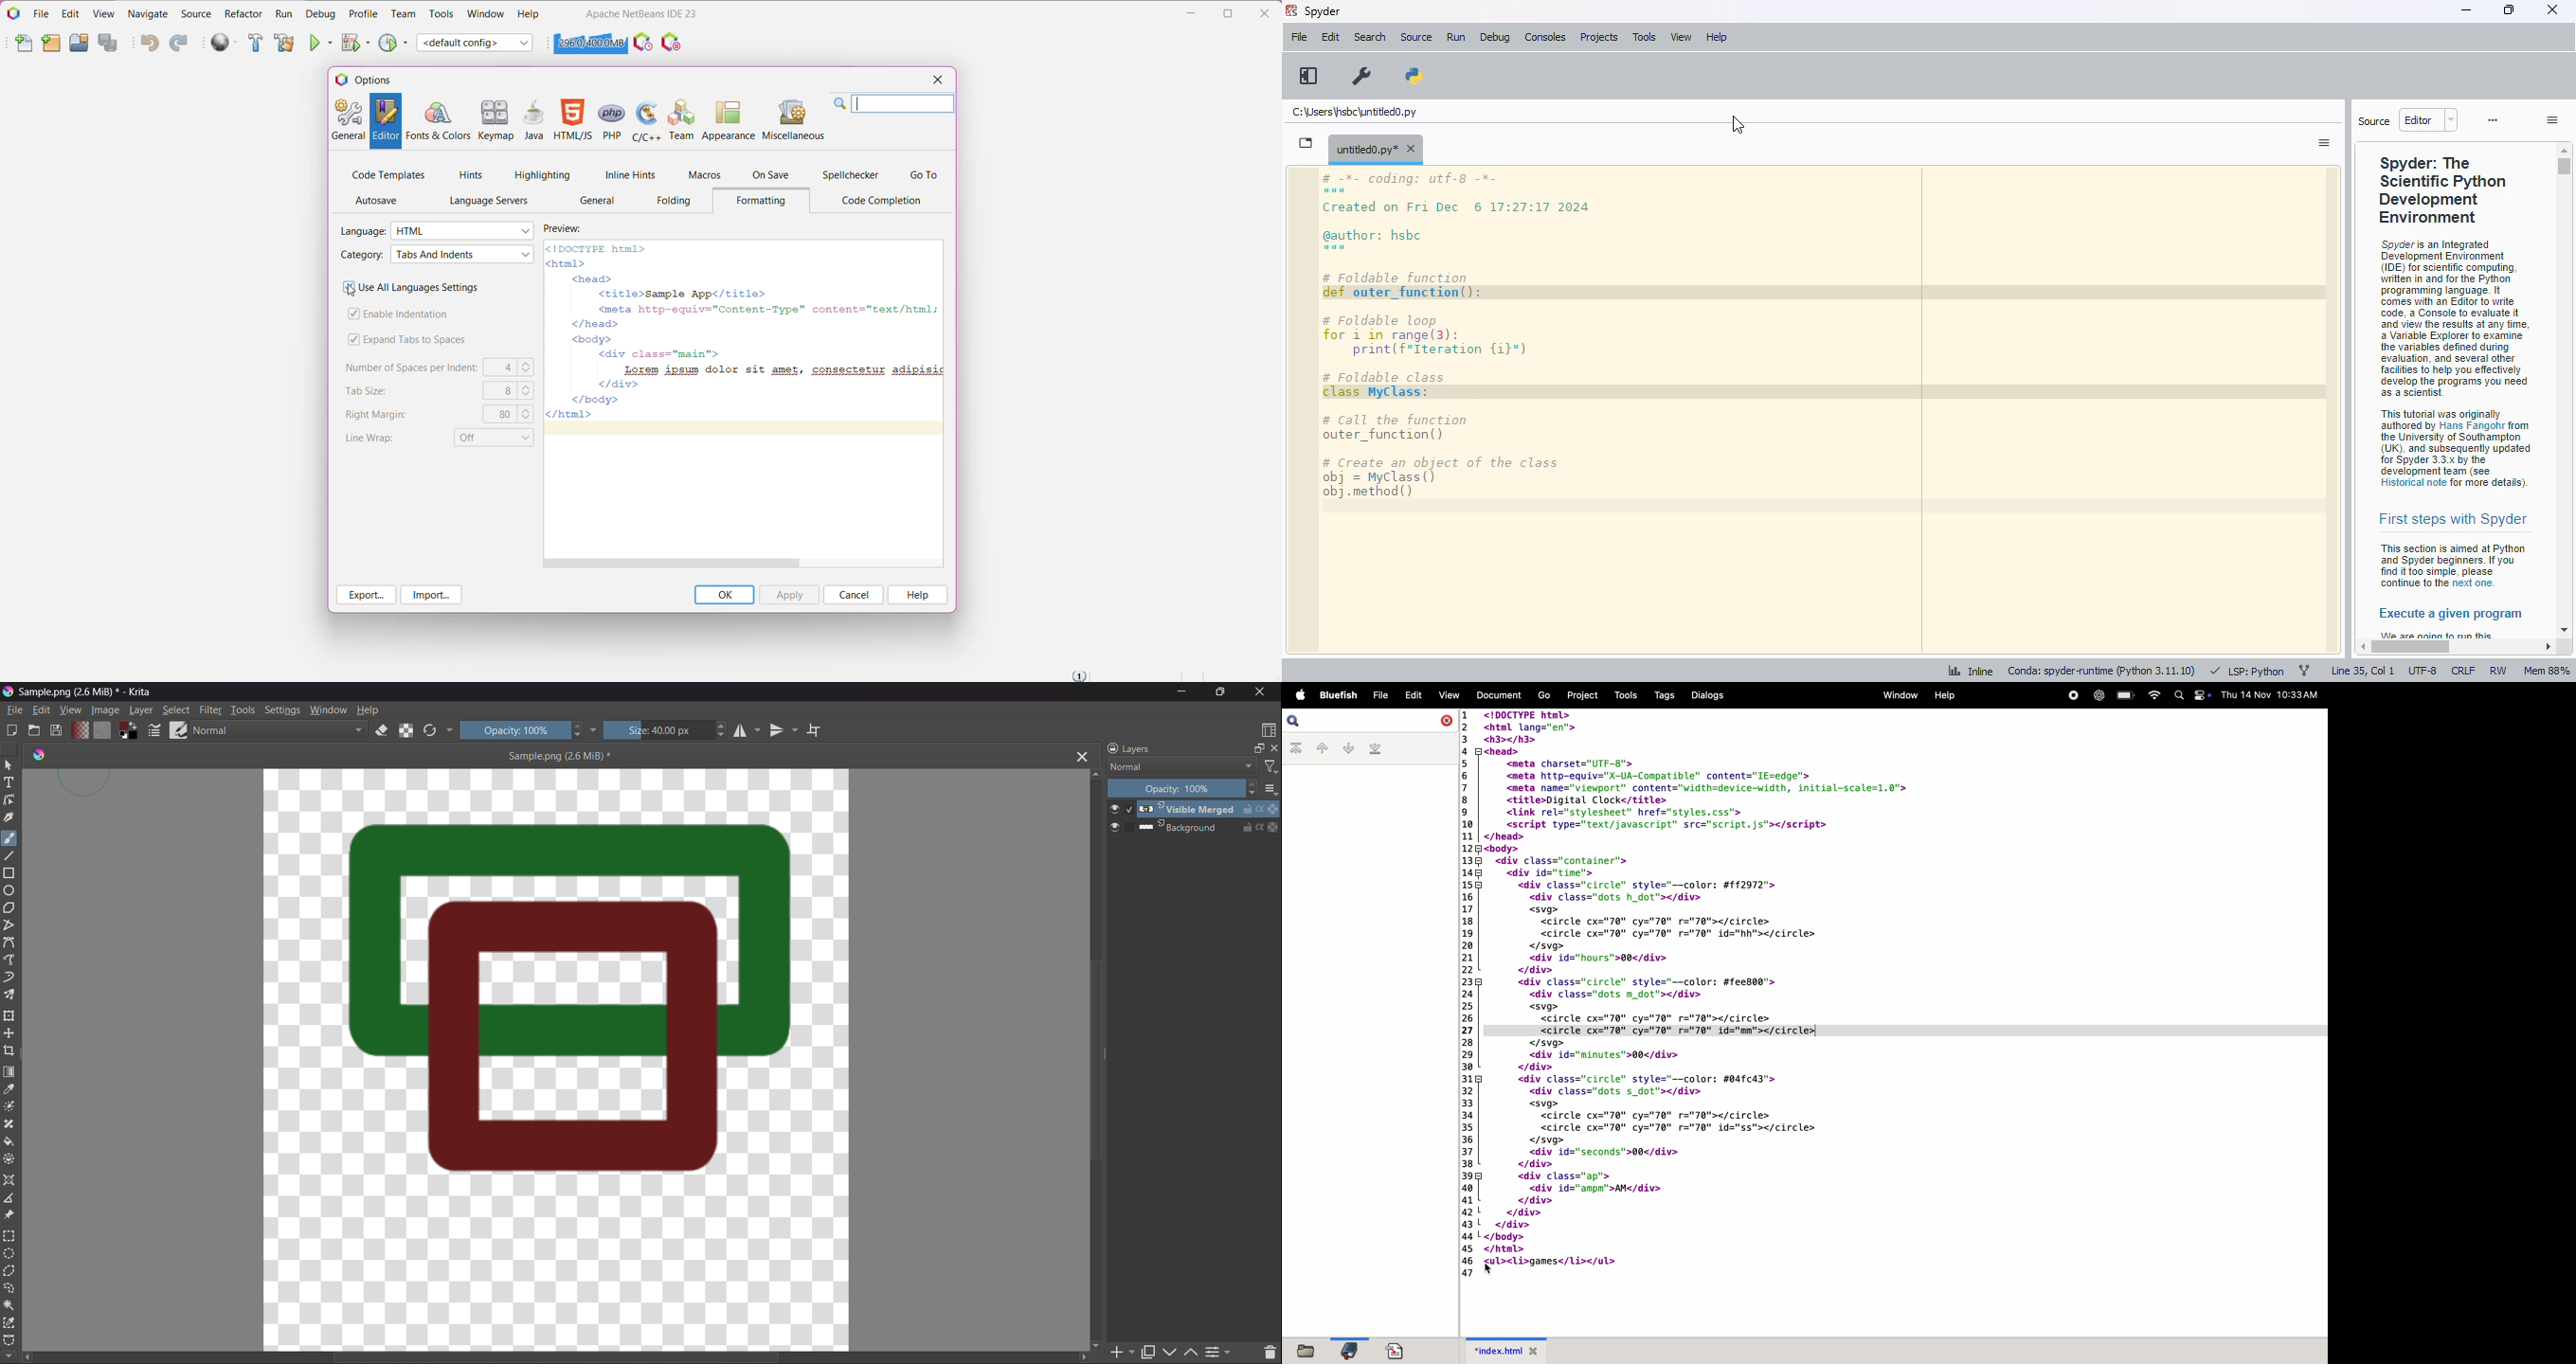  What do you see at coordinates (1489, 1267) in the screenshot?
I see `cursor` at bounding box center [1489, 1267].